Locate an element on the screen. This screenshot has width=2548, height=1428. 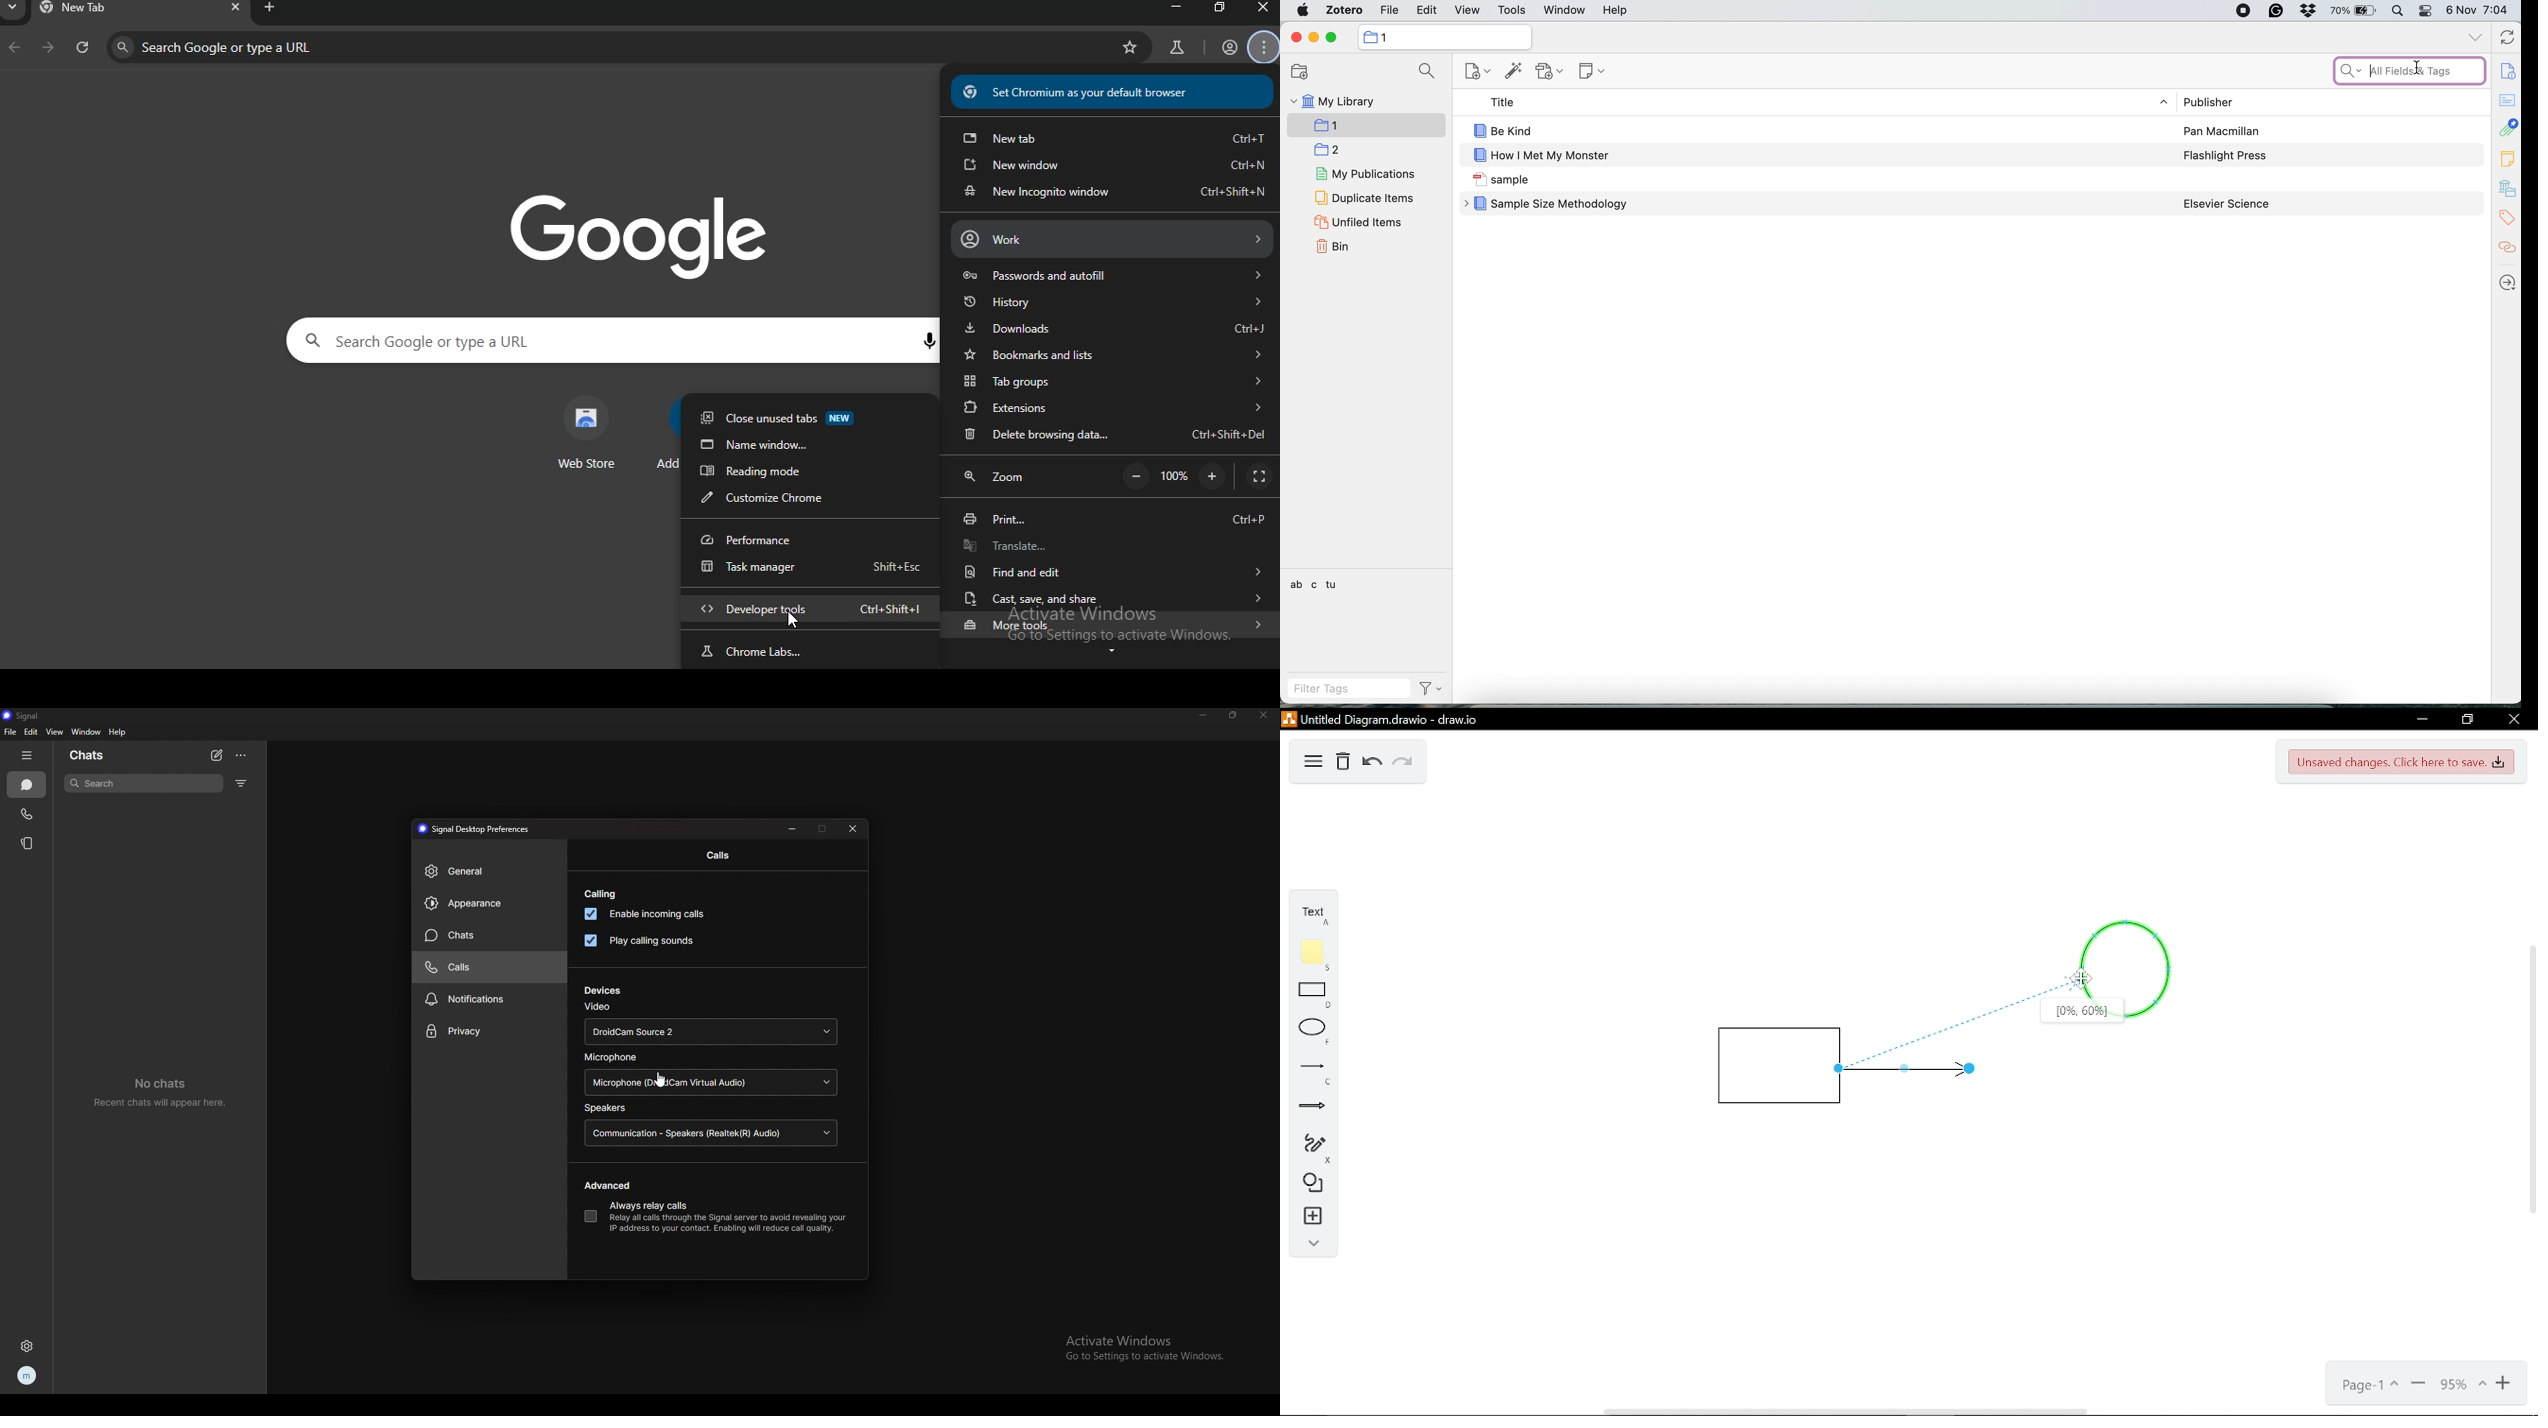
new tab is located at coordinates (97, 9).